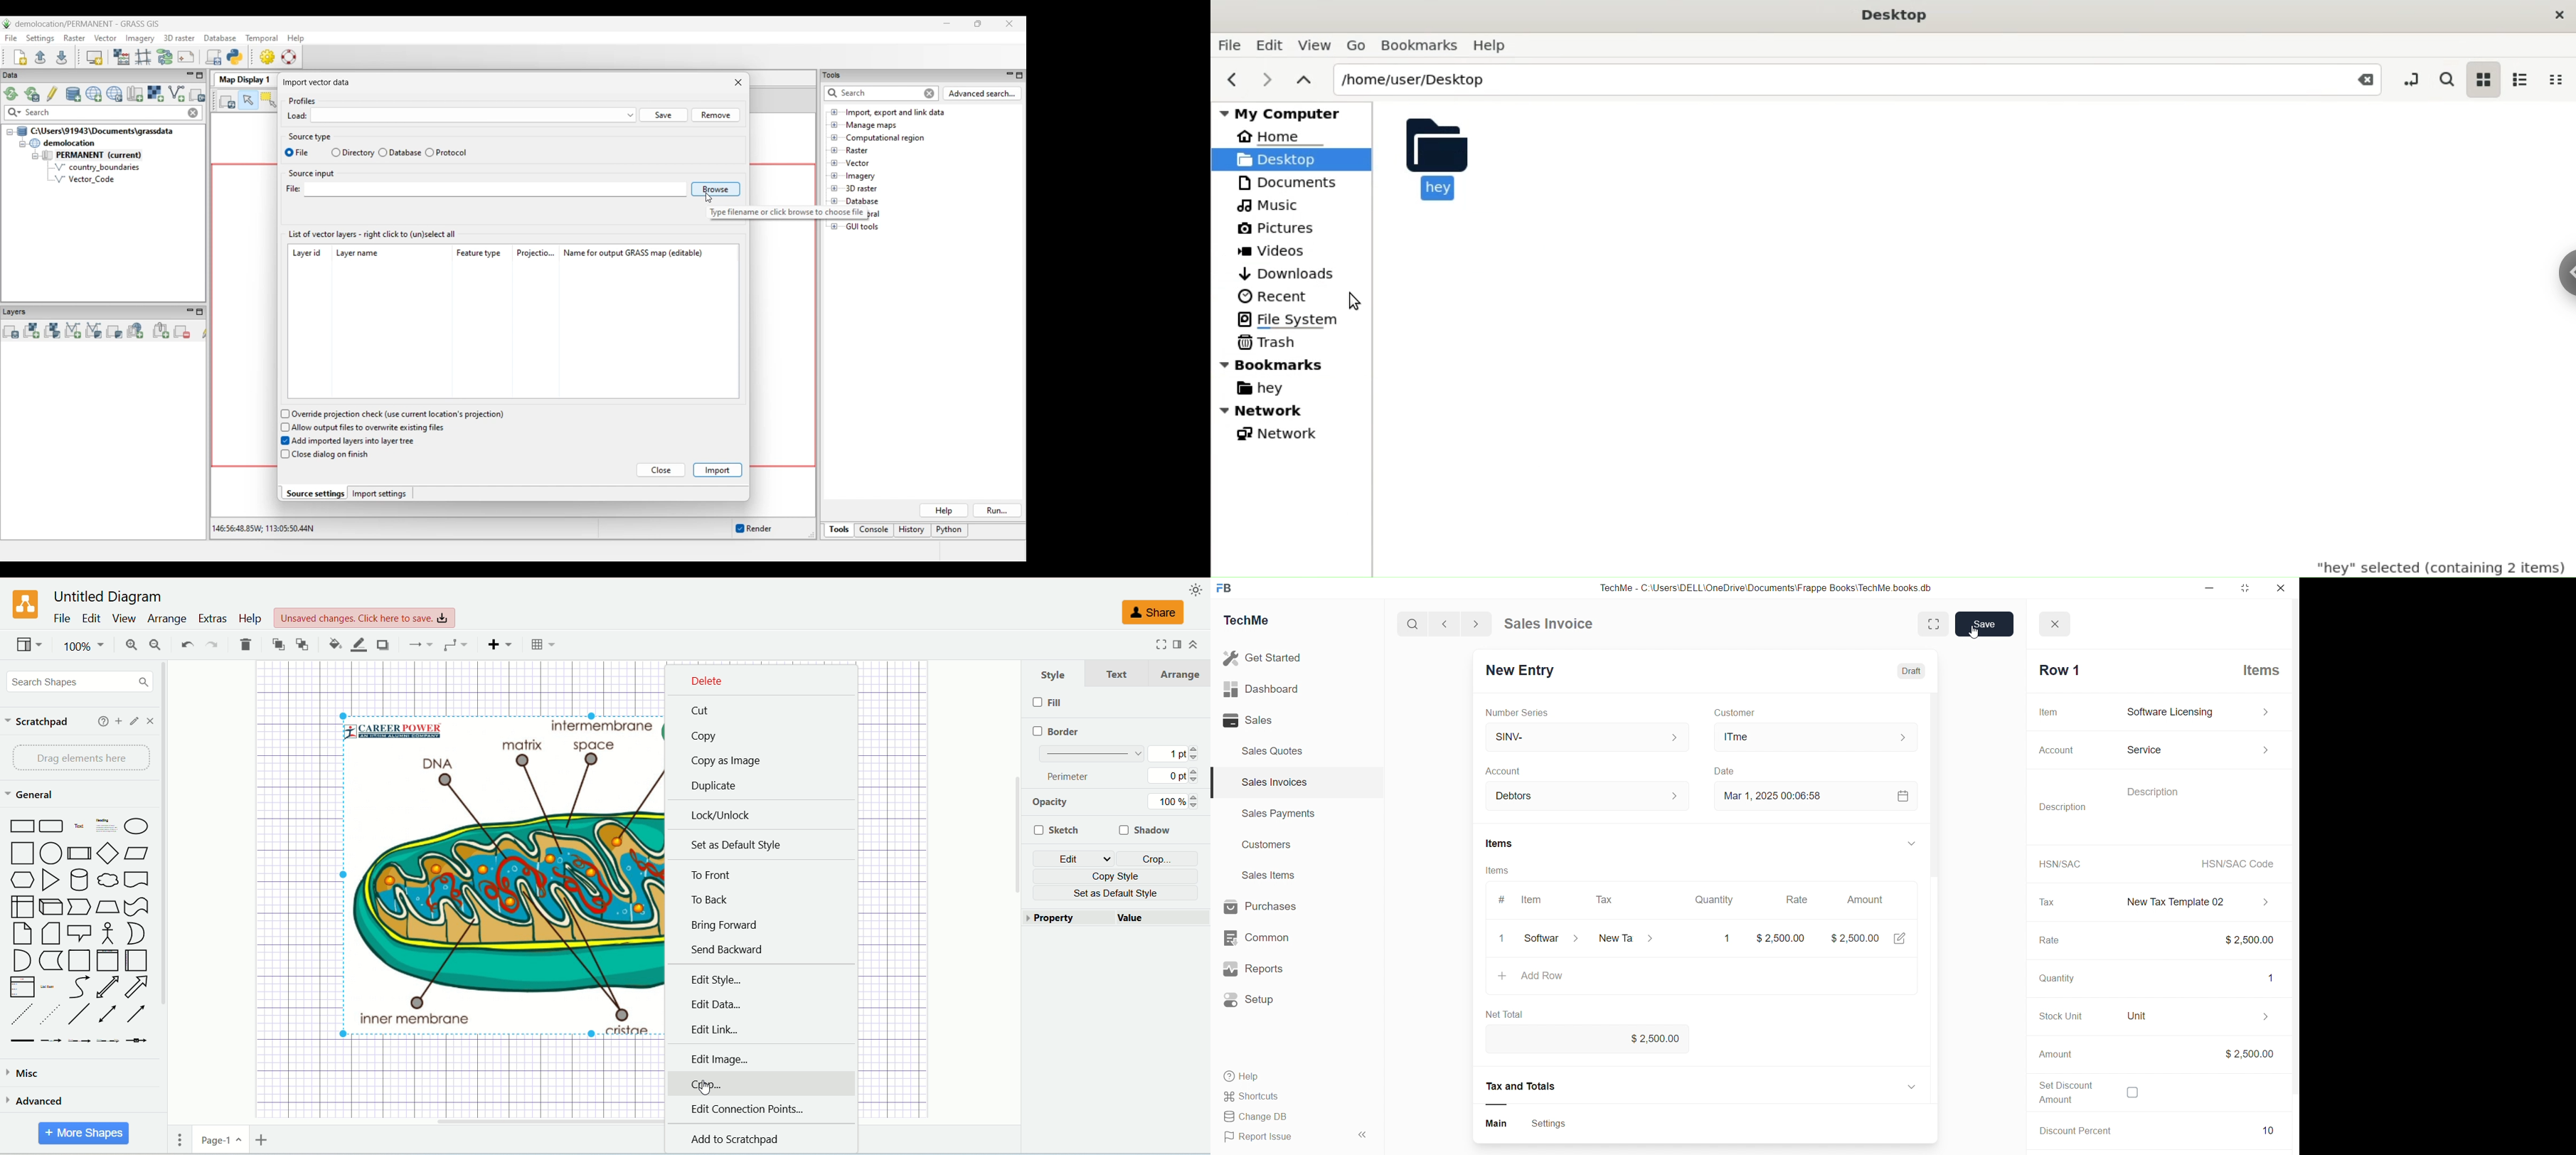 This screenshot has height=1176, width=2576. What do you see at coordinates (1199, 589) in the screenshot?
I see `appearance` at bounding box center [1199, 589].